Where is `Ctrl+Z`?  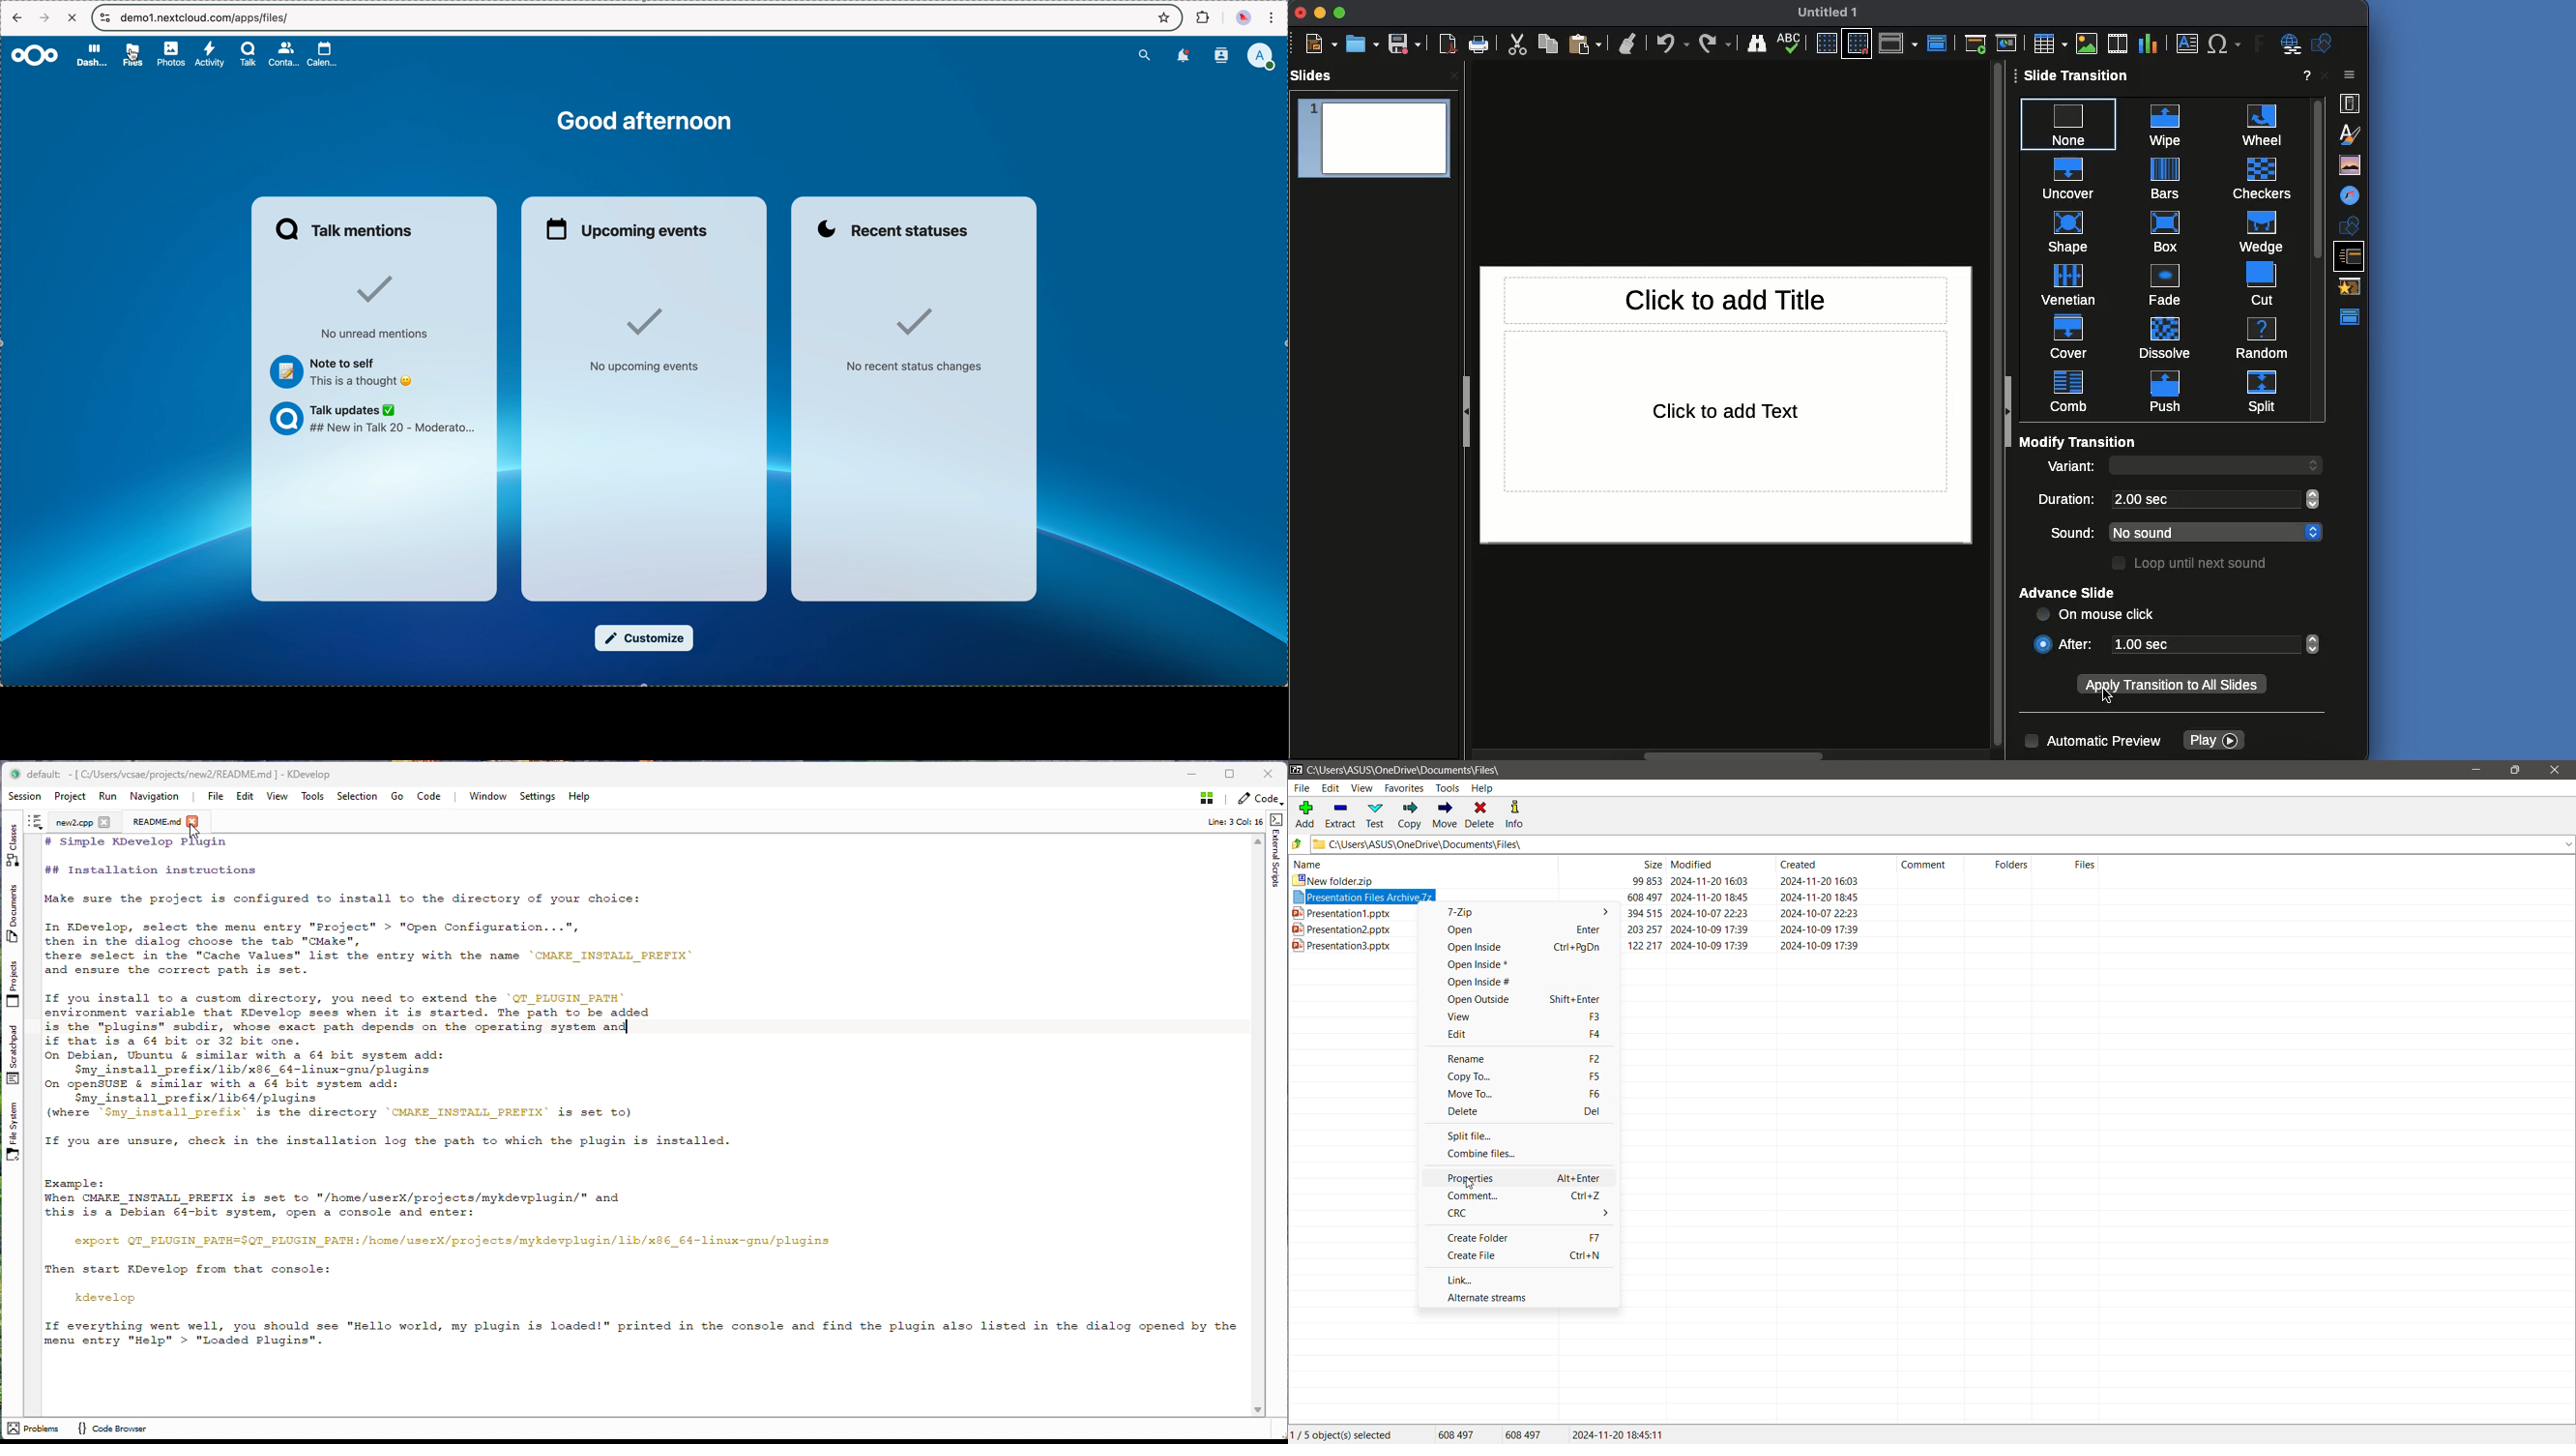 Ctrl+Z is located at coordinates (1584, 1195).